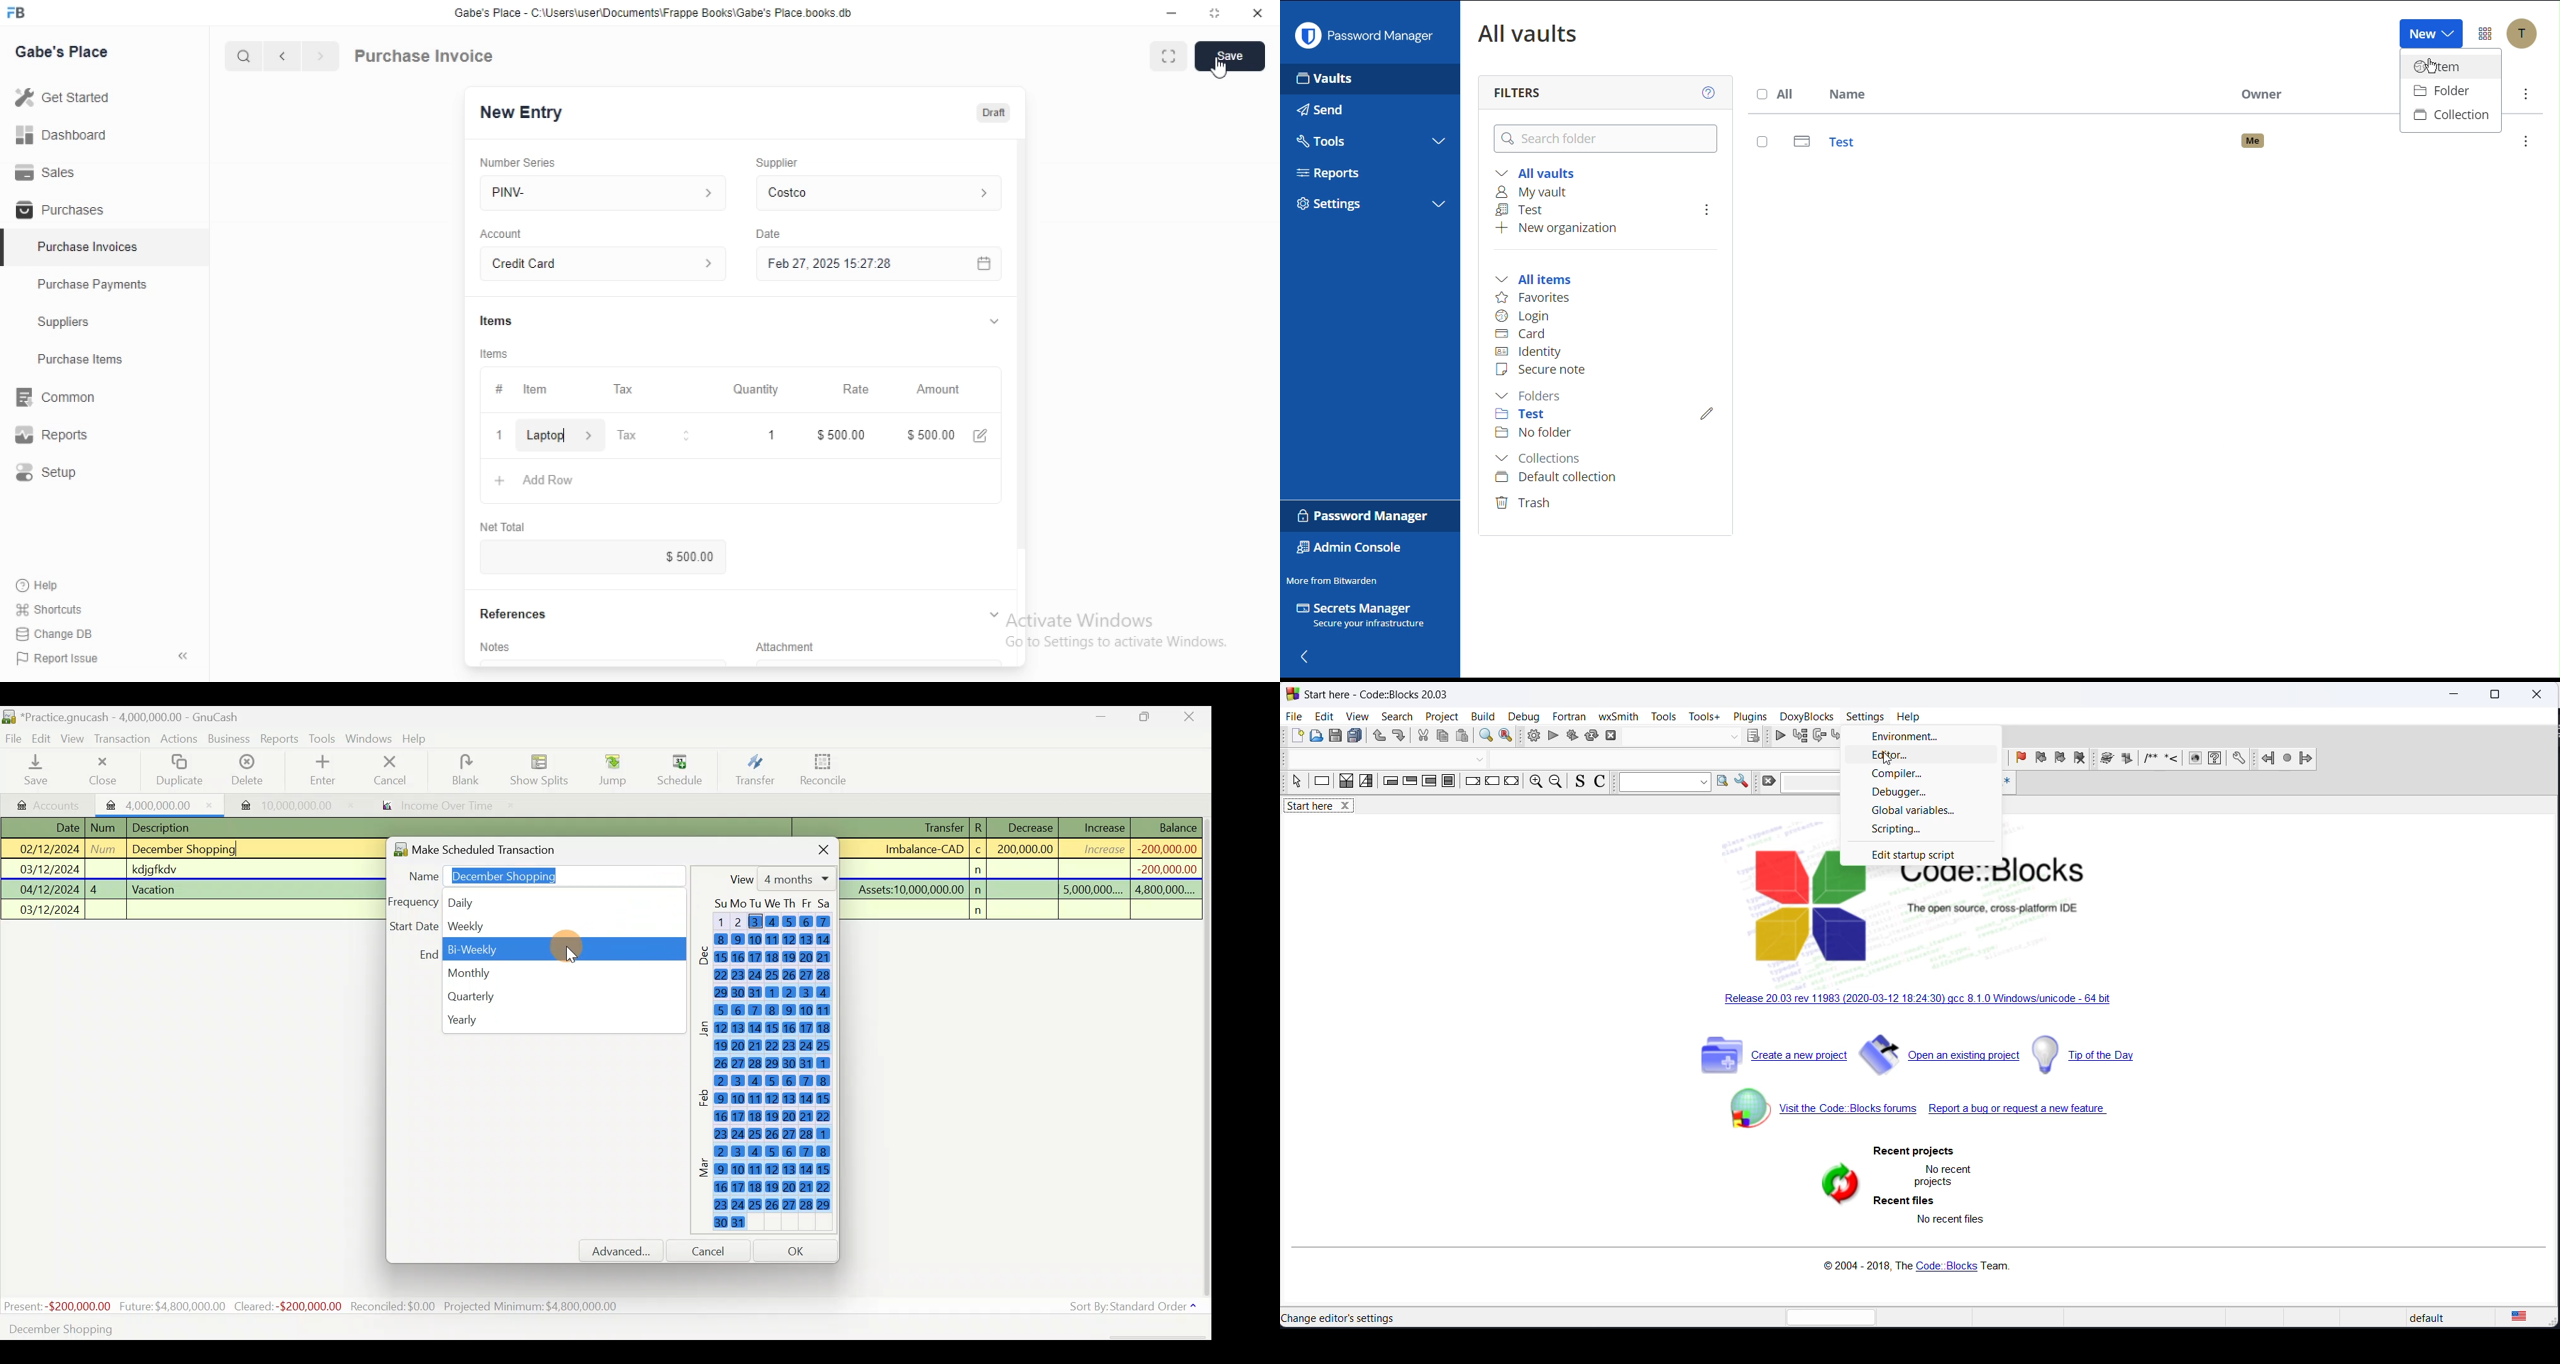 This screenshot has height=1372, width=2576. What do you see at coordinates (2451, 696) in the screenshot?
I see `minimize` at bounding box center [2451, 696].